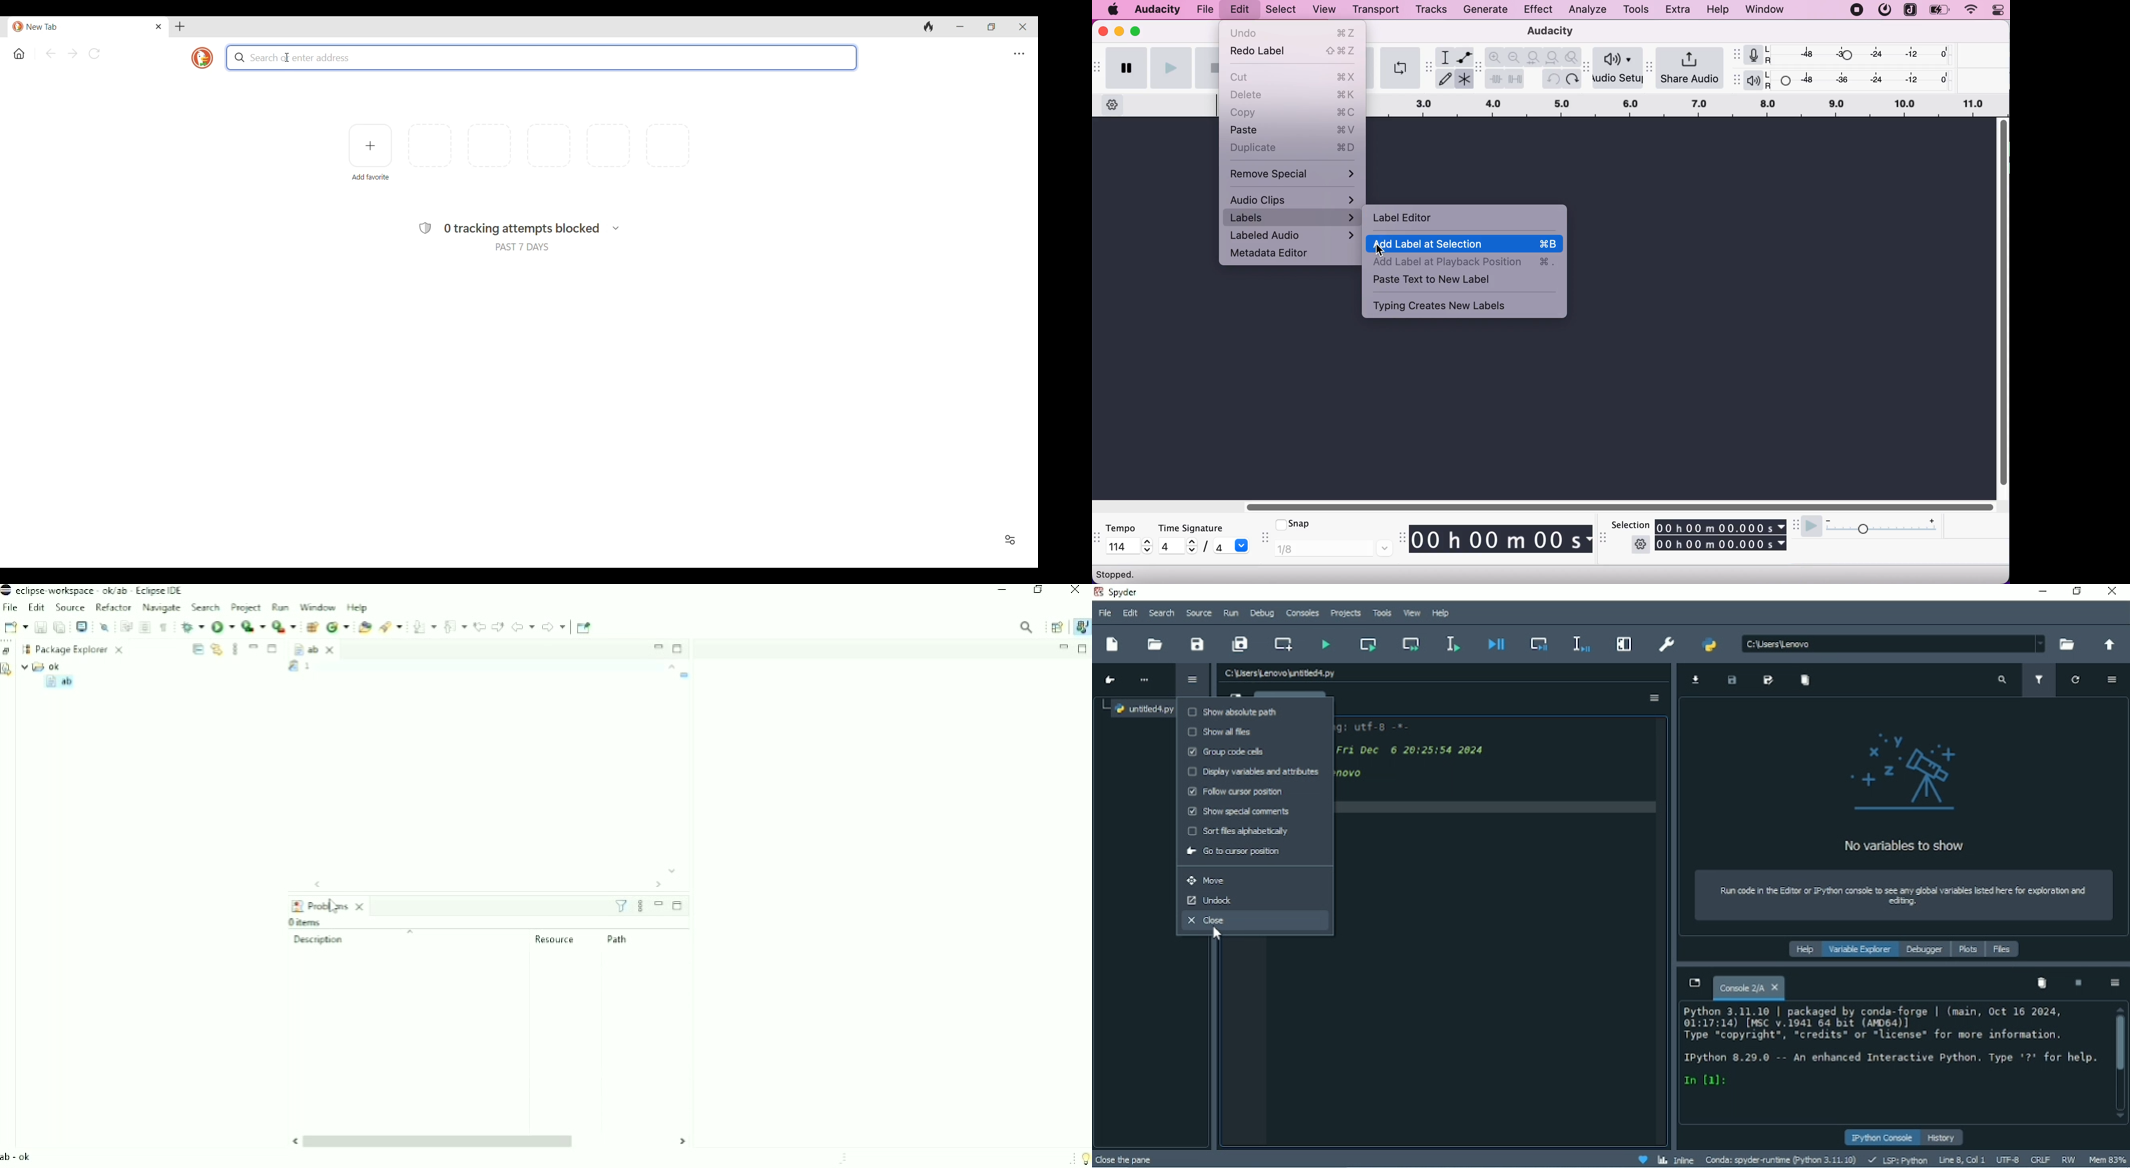  Describe the element at coordinates (2039, 682) in the screenshot. I see `Filter variables` at that location.